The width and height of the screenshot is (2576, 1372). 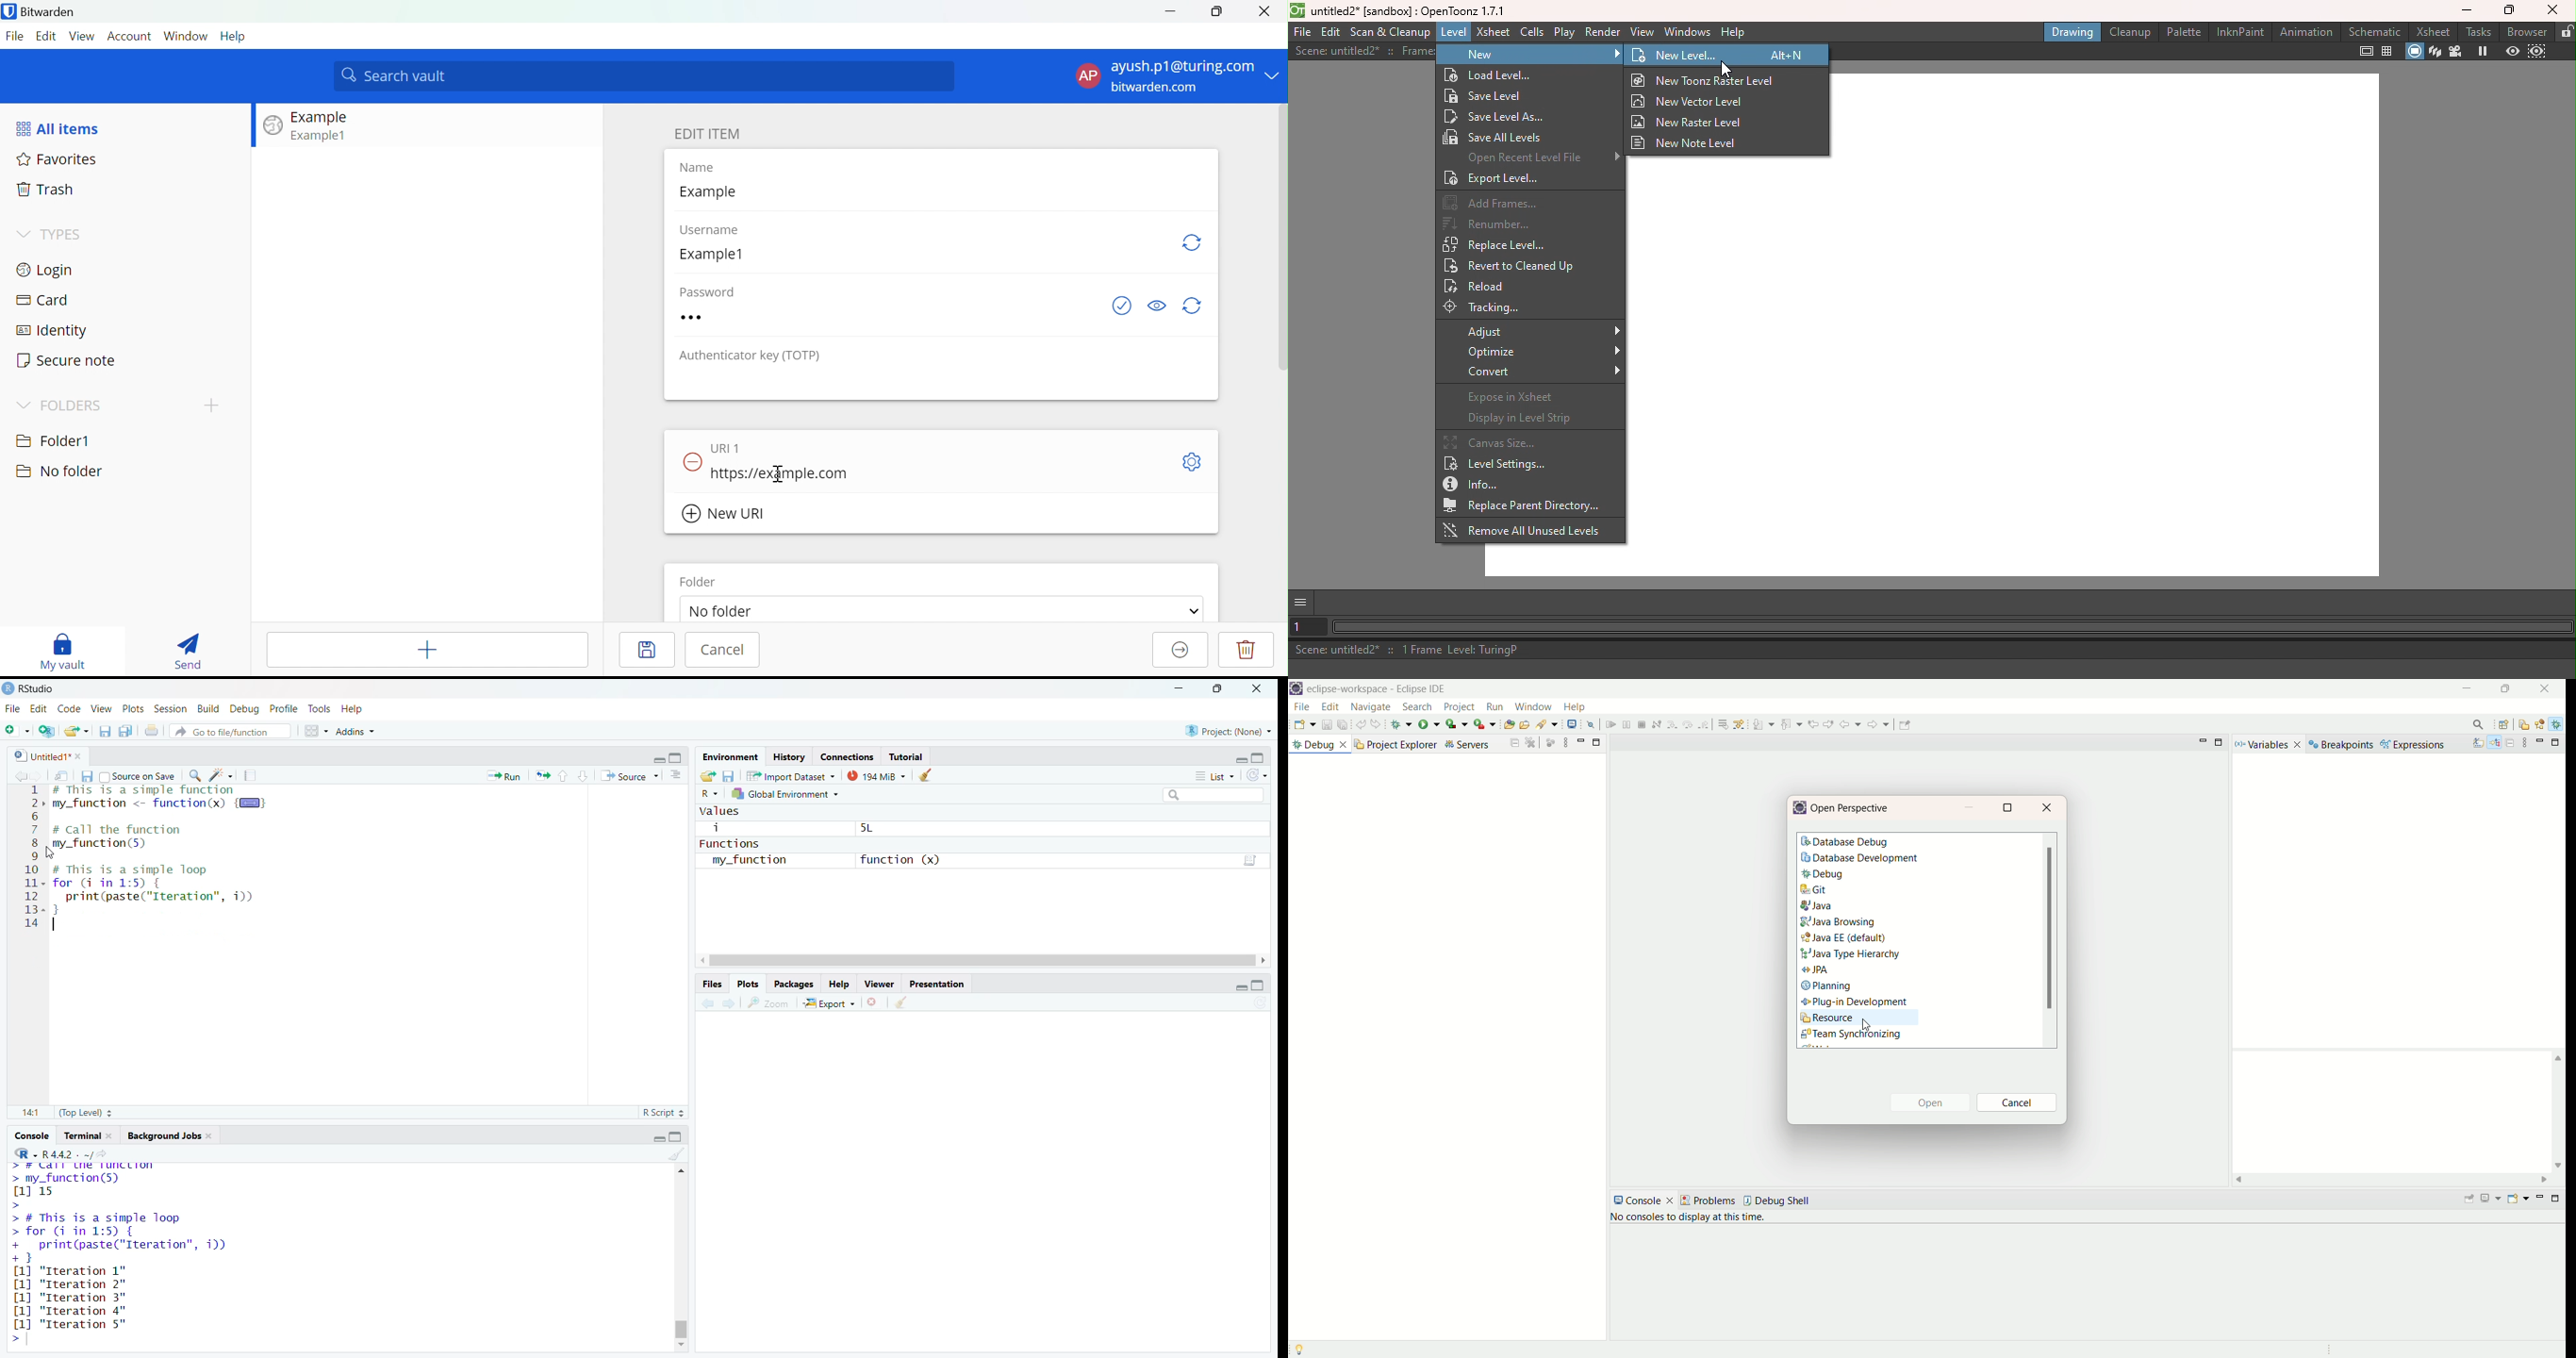 What do you see at coordinates (273, 126) in the screenshot?
I see `Image` at bounding box center [273, 126].